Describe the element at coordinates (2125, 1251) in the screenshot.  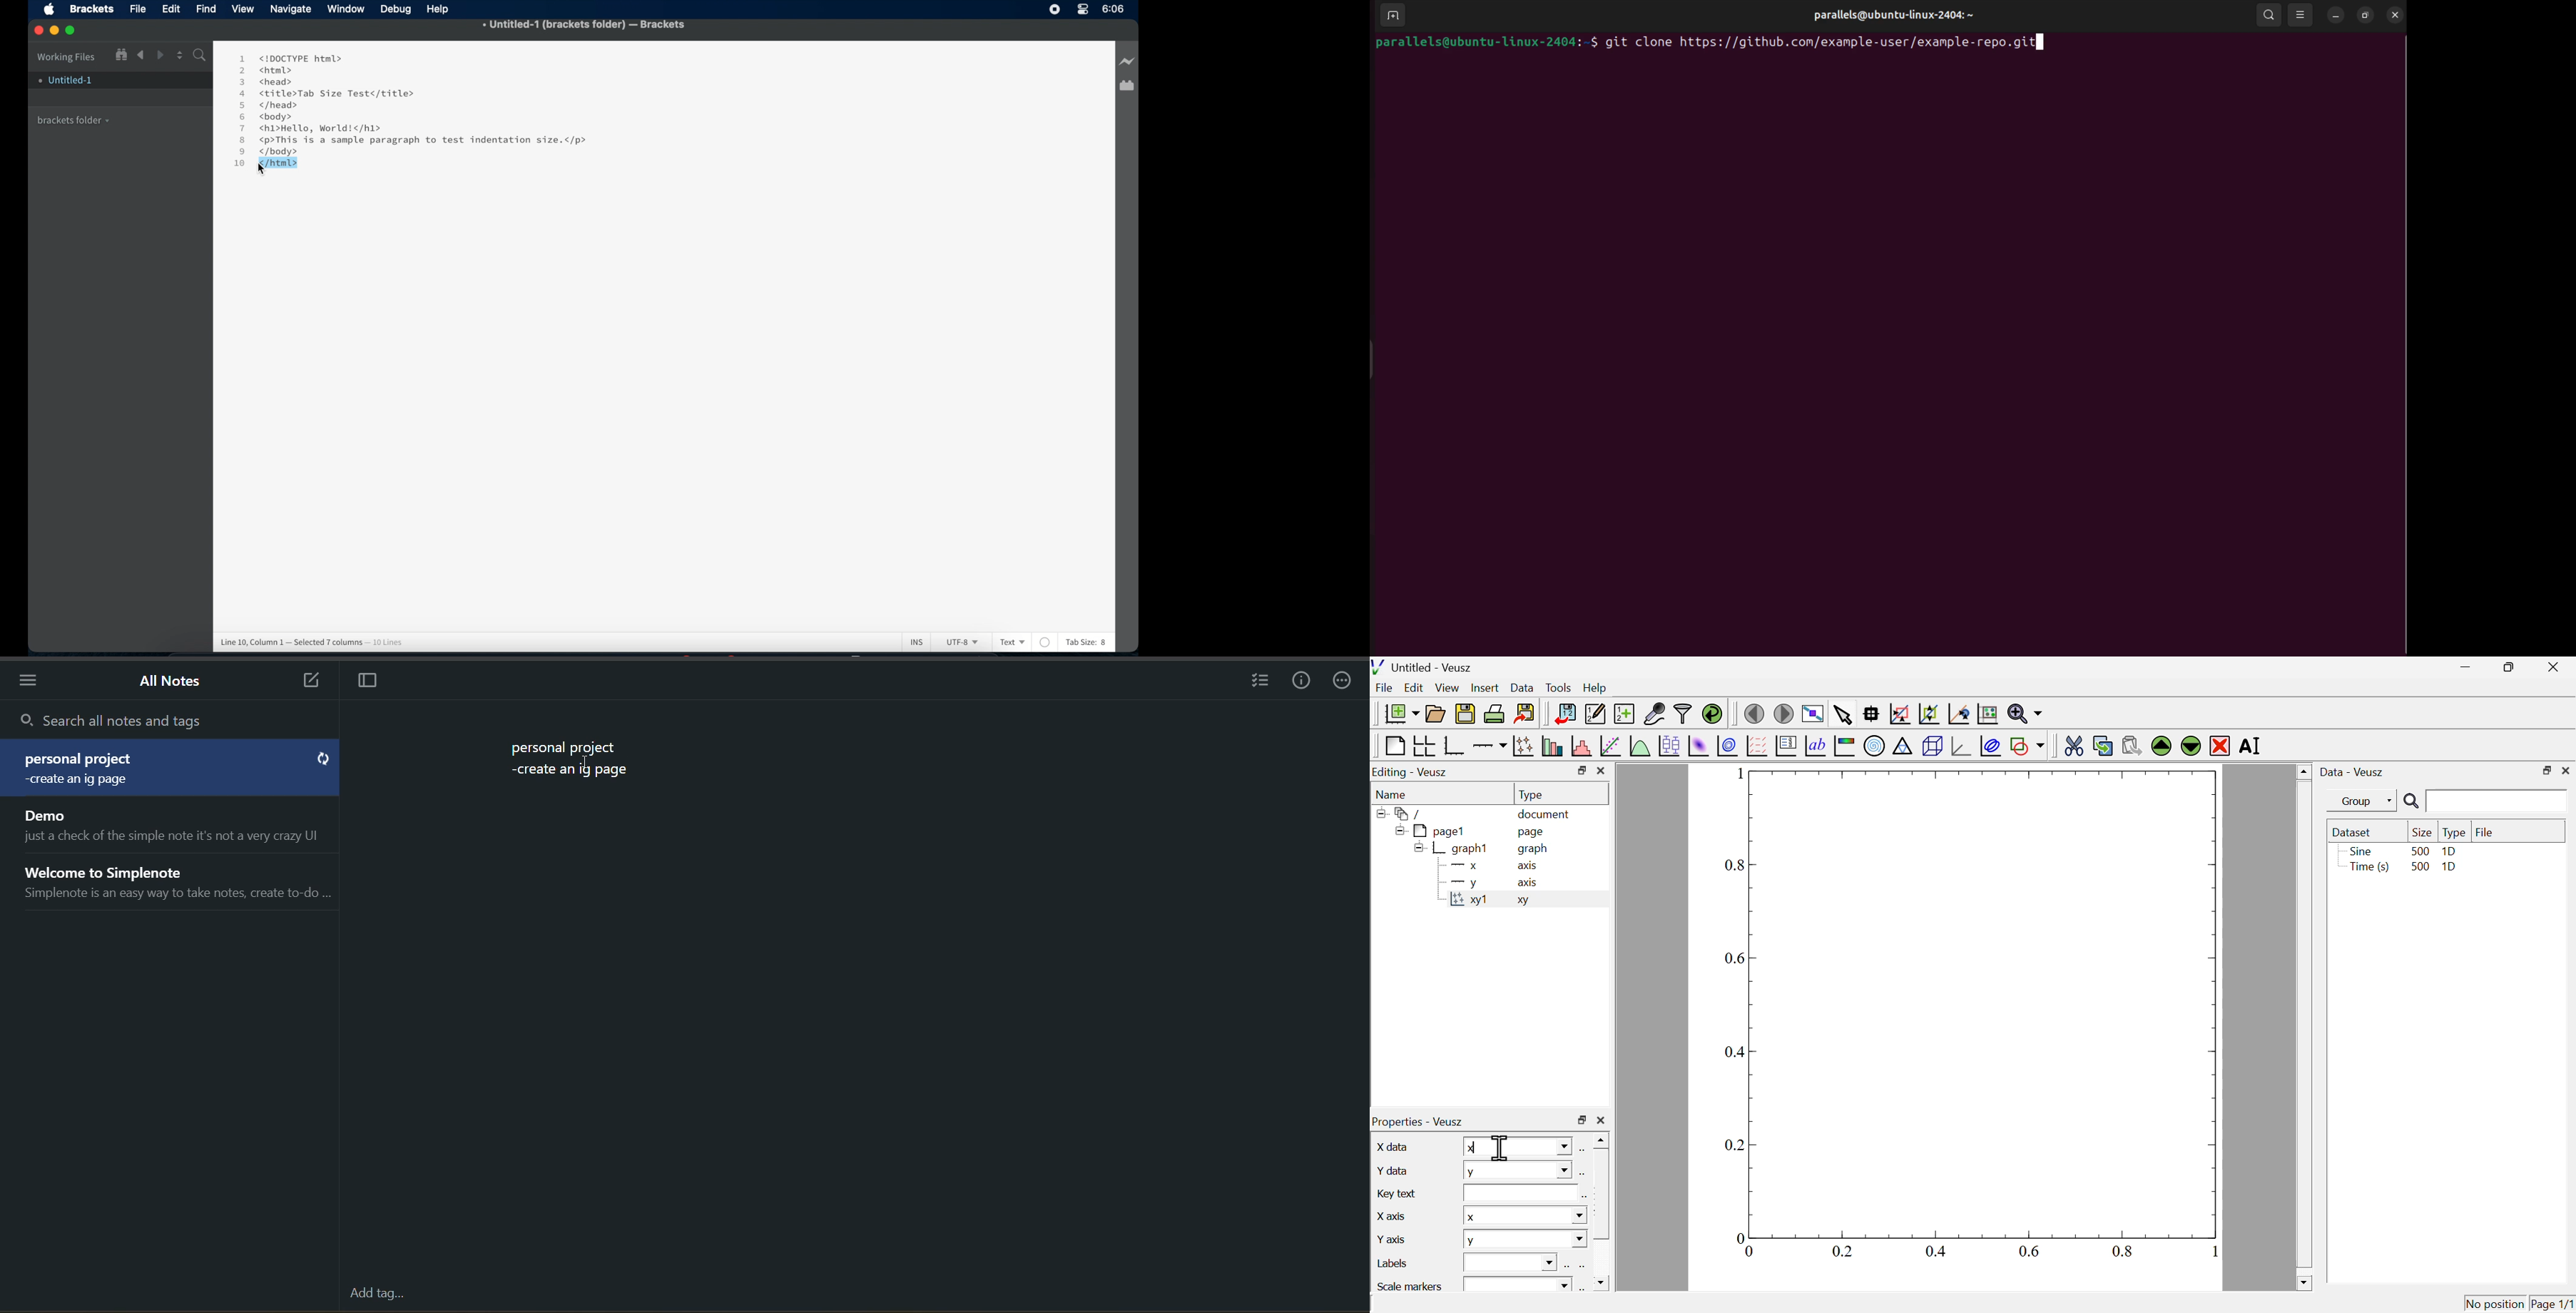
I see `0.8` at that location.